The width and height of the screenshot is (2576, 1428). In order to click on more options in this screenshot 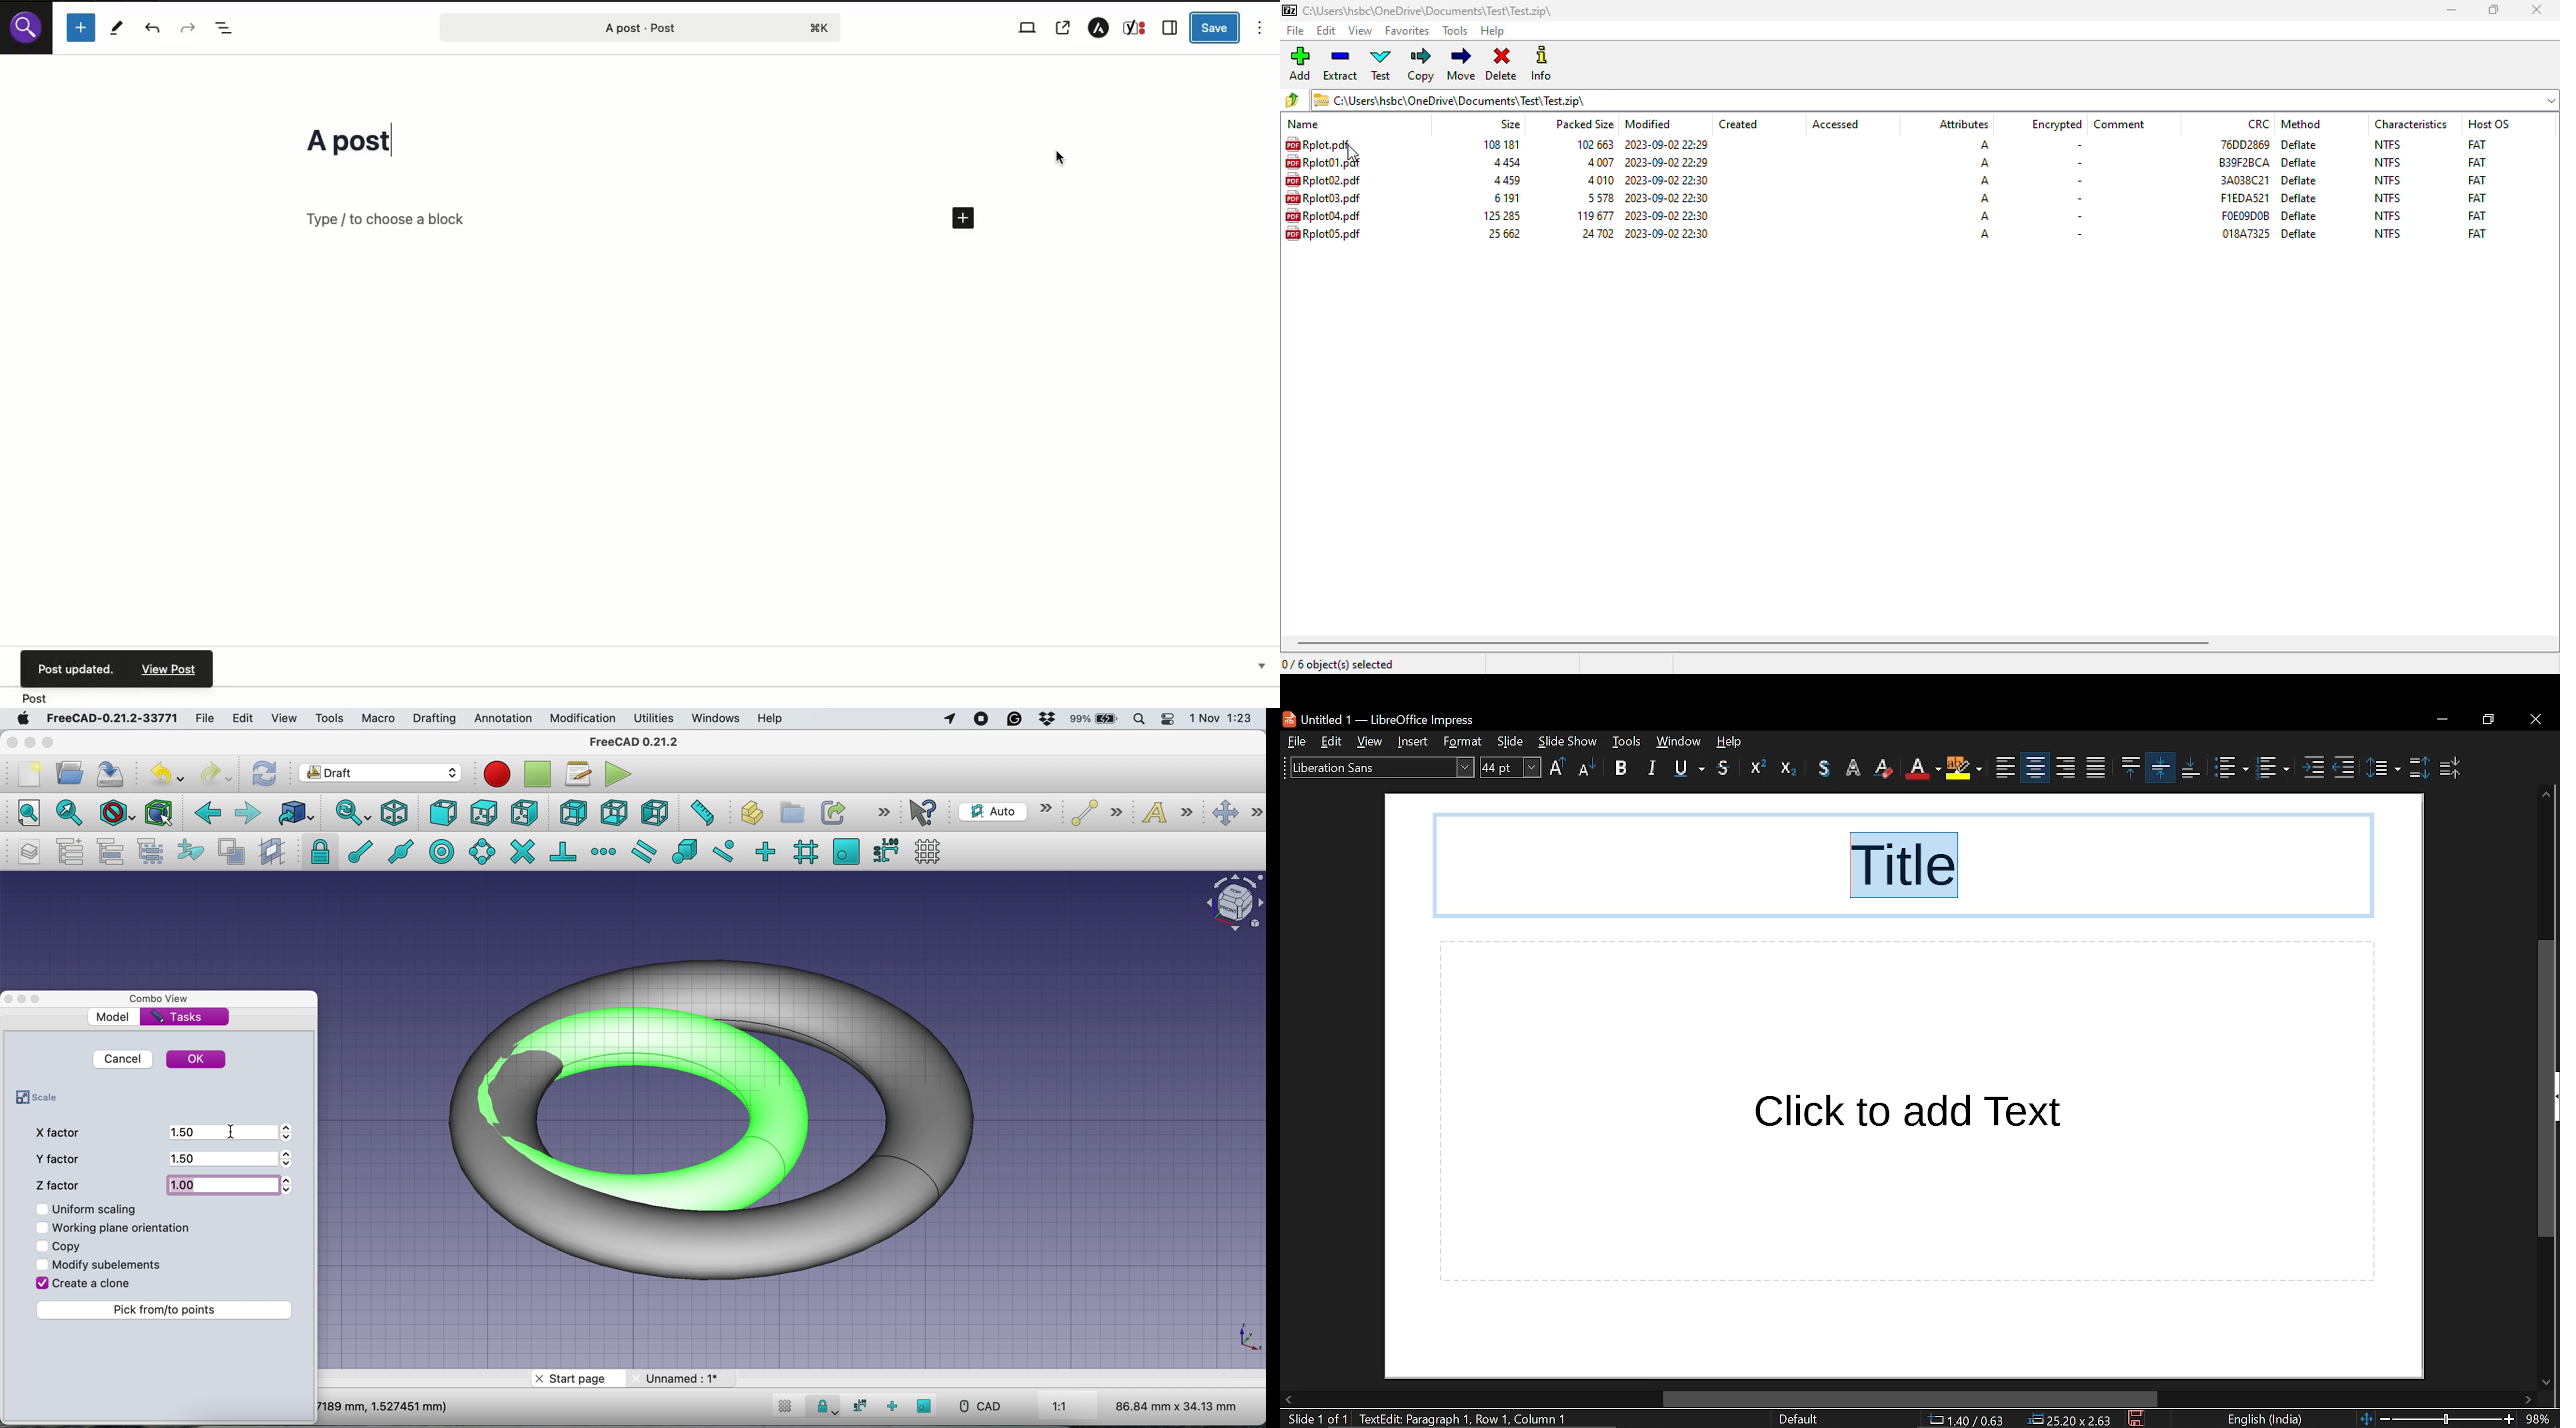, I will do `click(882, 812)`.